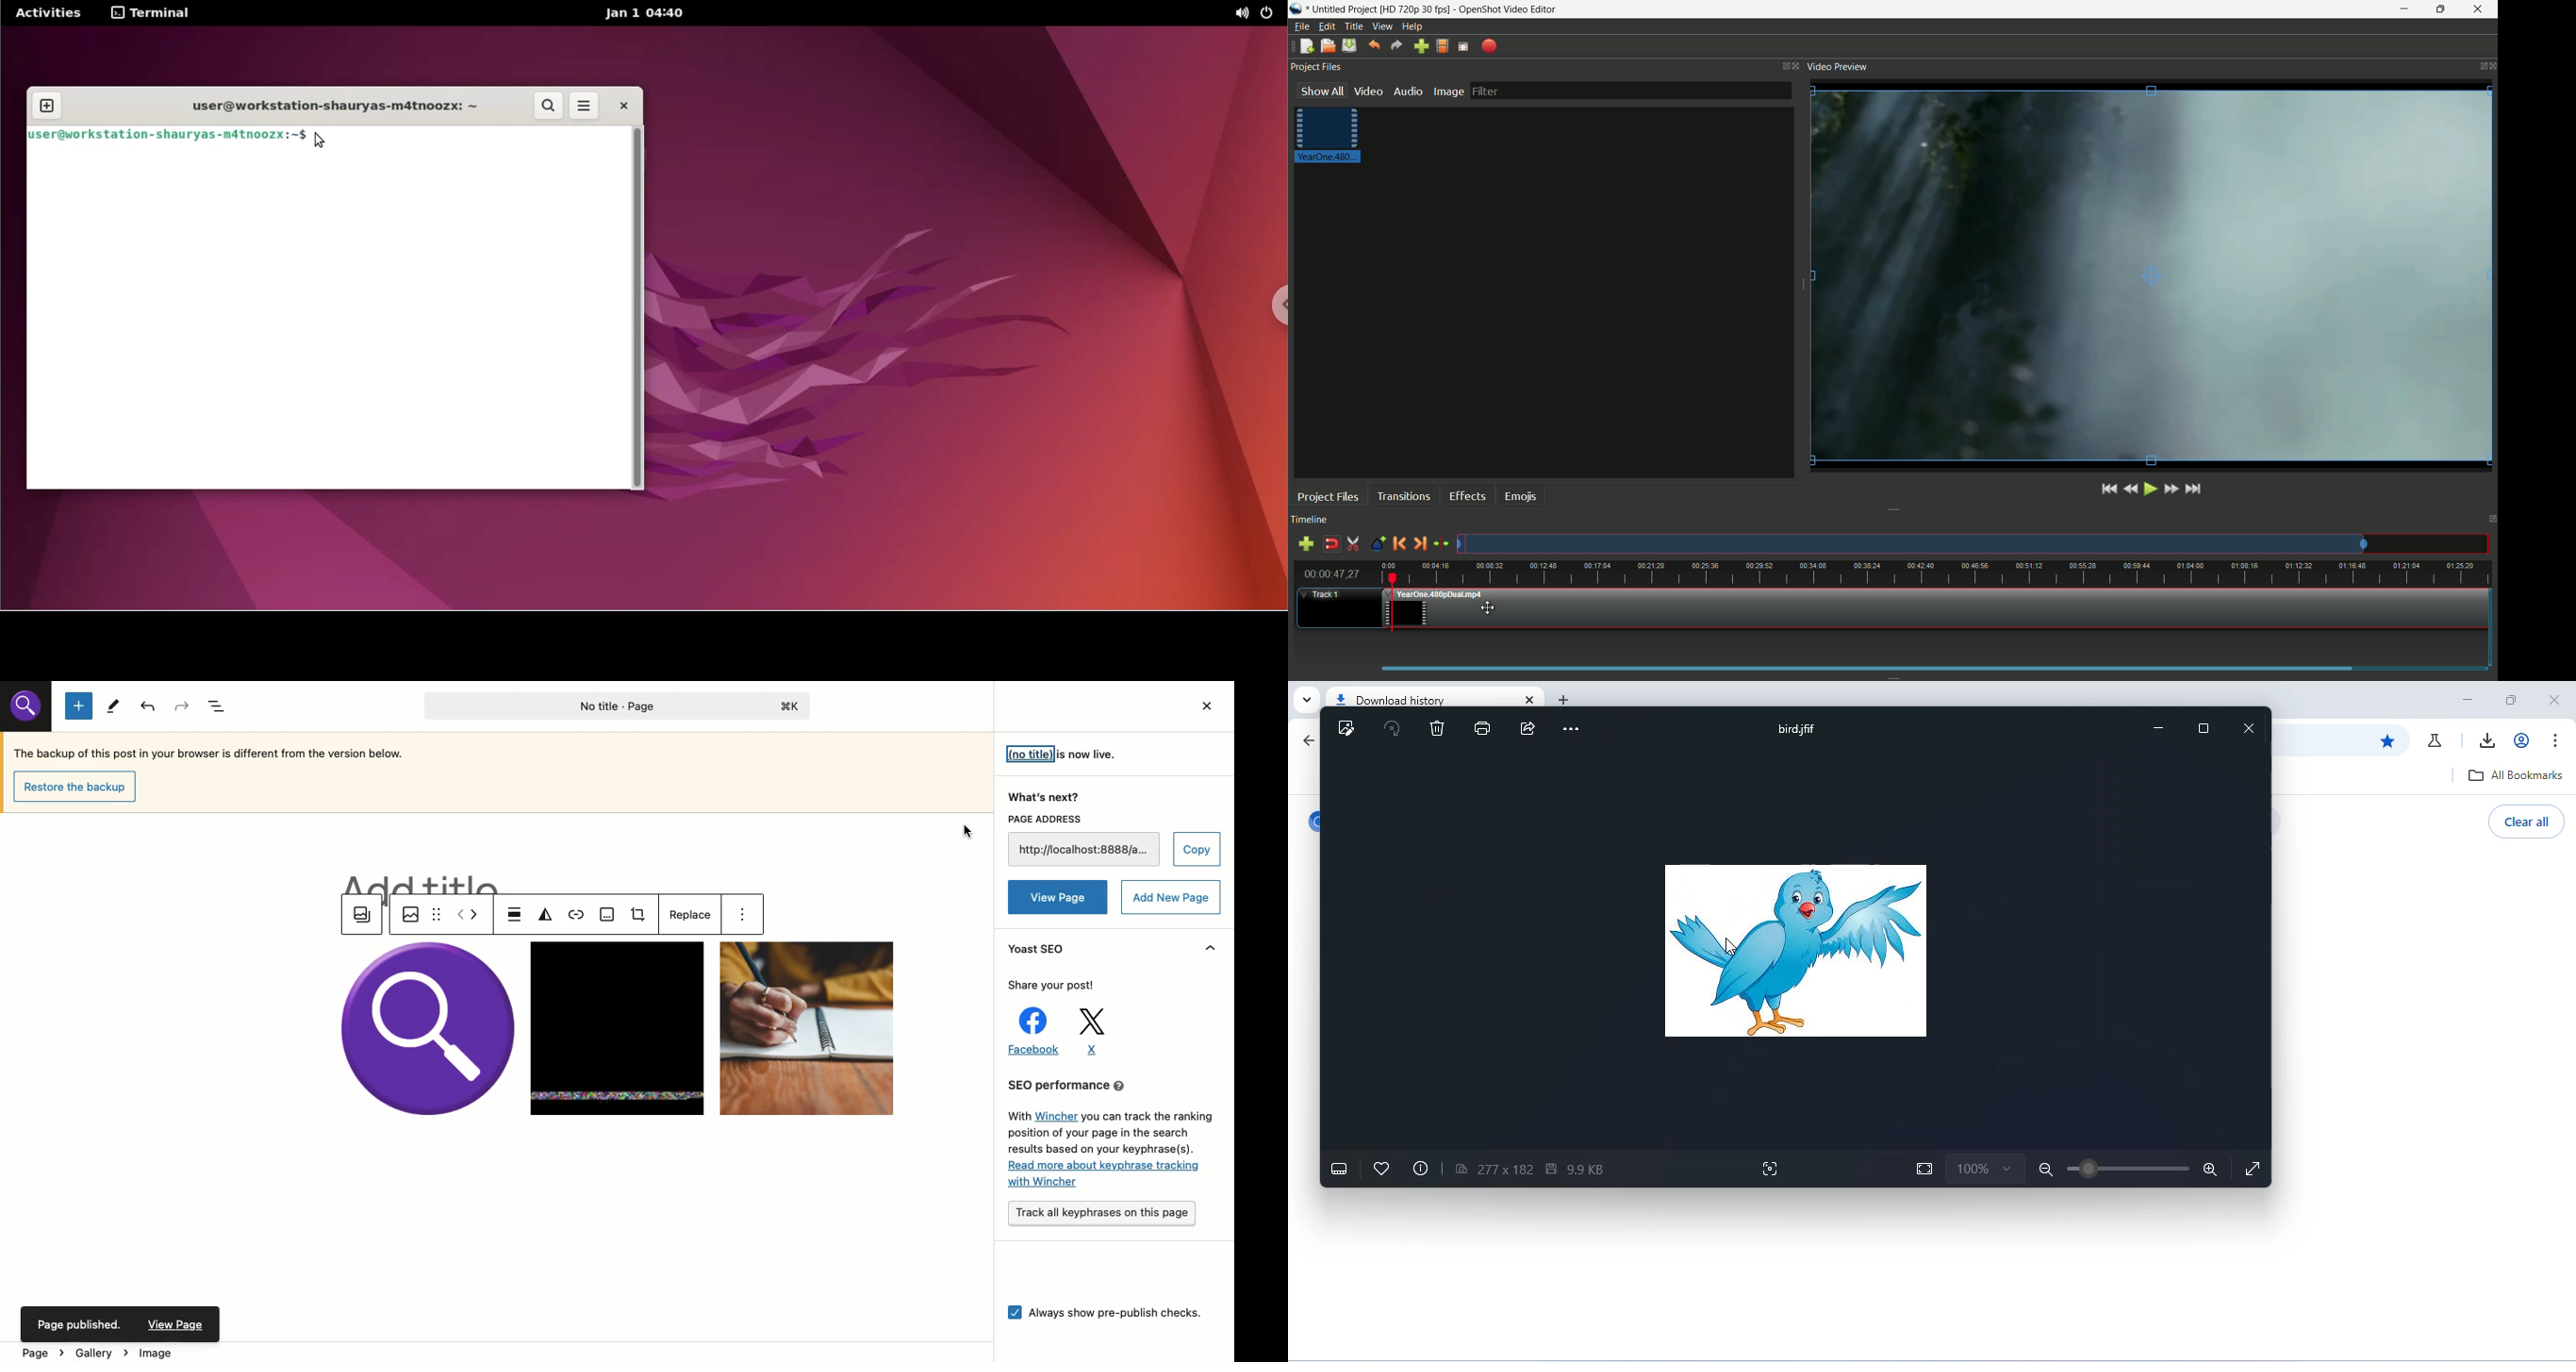 This screenshot has height=1372, width=2576. What do you see at coordinates (578, 916) in the screenshot?
I see `Link` at bounding box center [578, 916].